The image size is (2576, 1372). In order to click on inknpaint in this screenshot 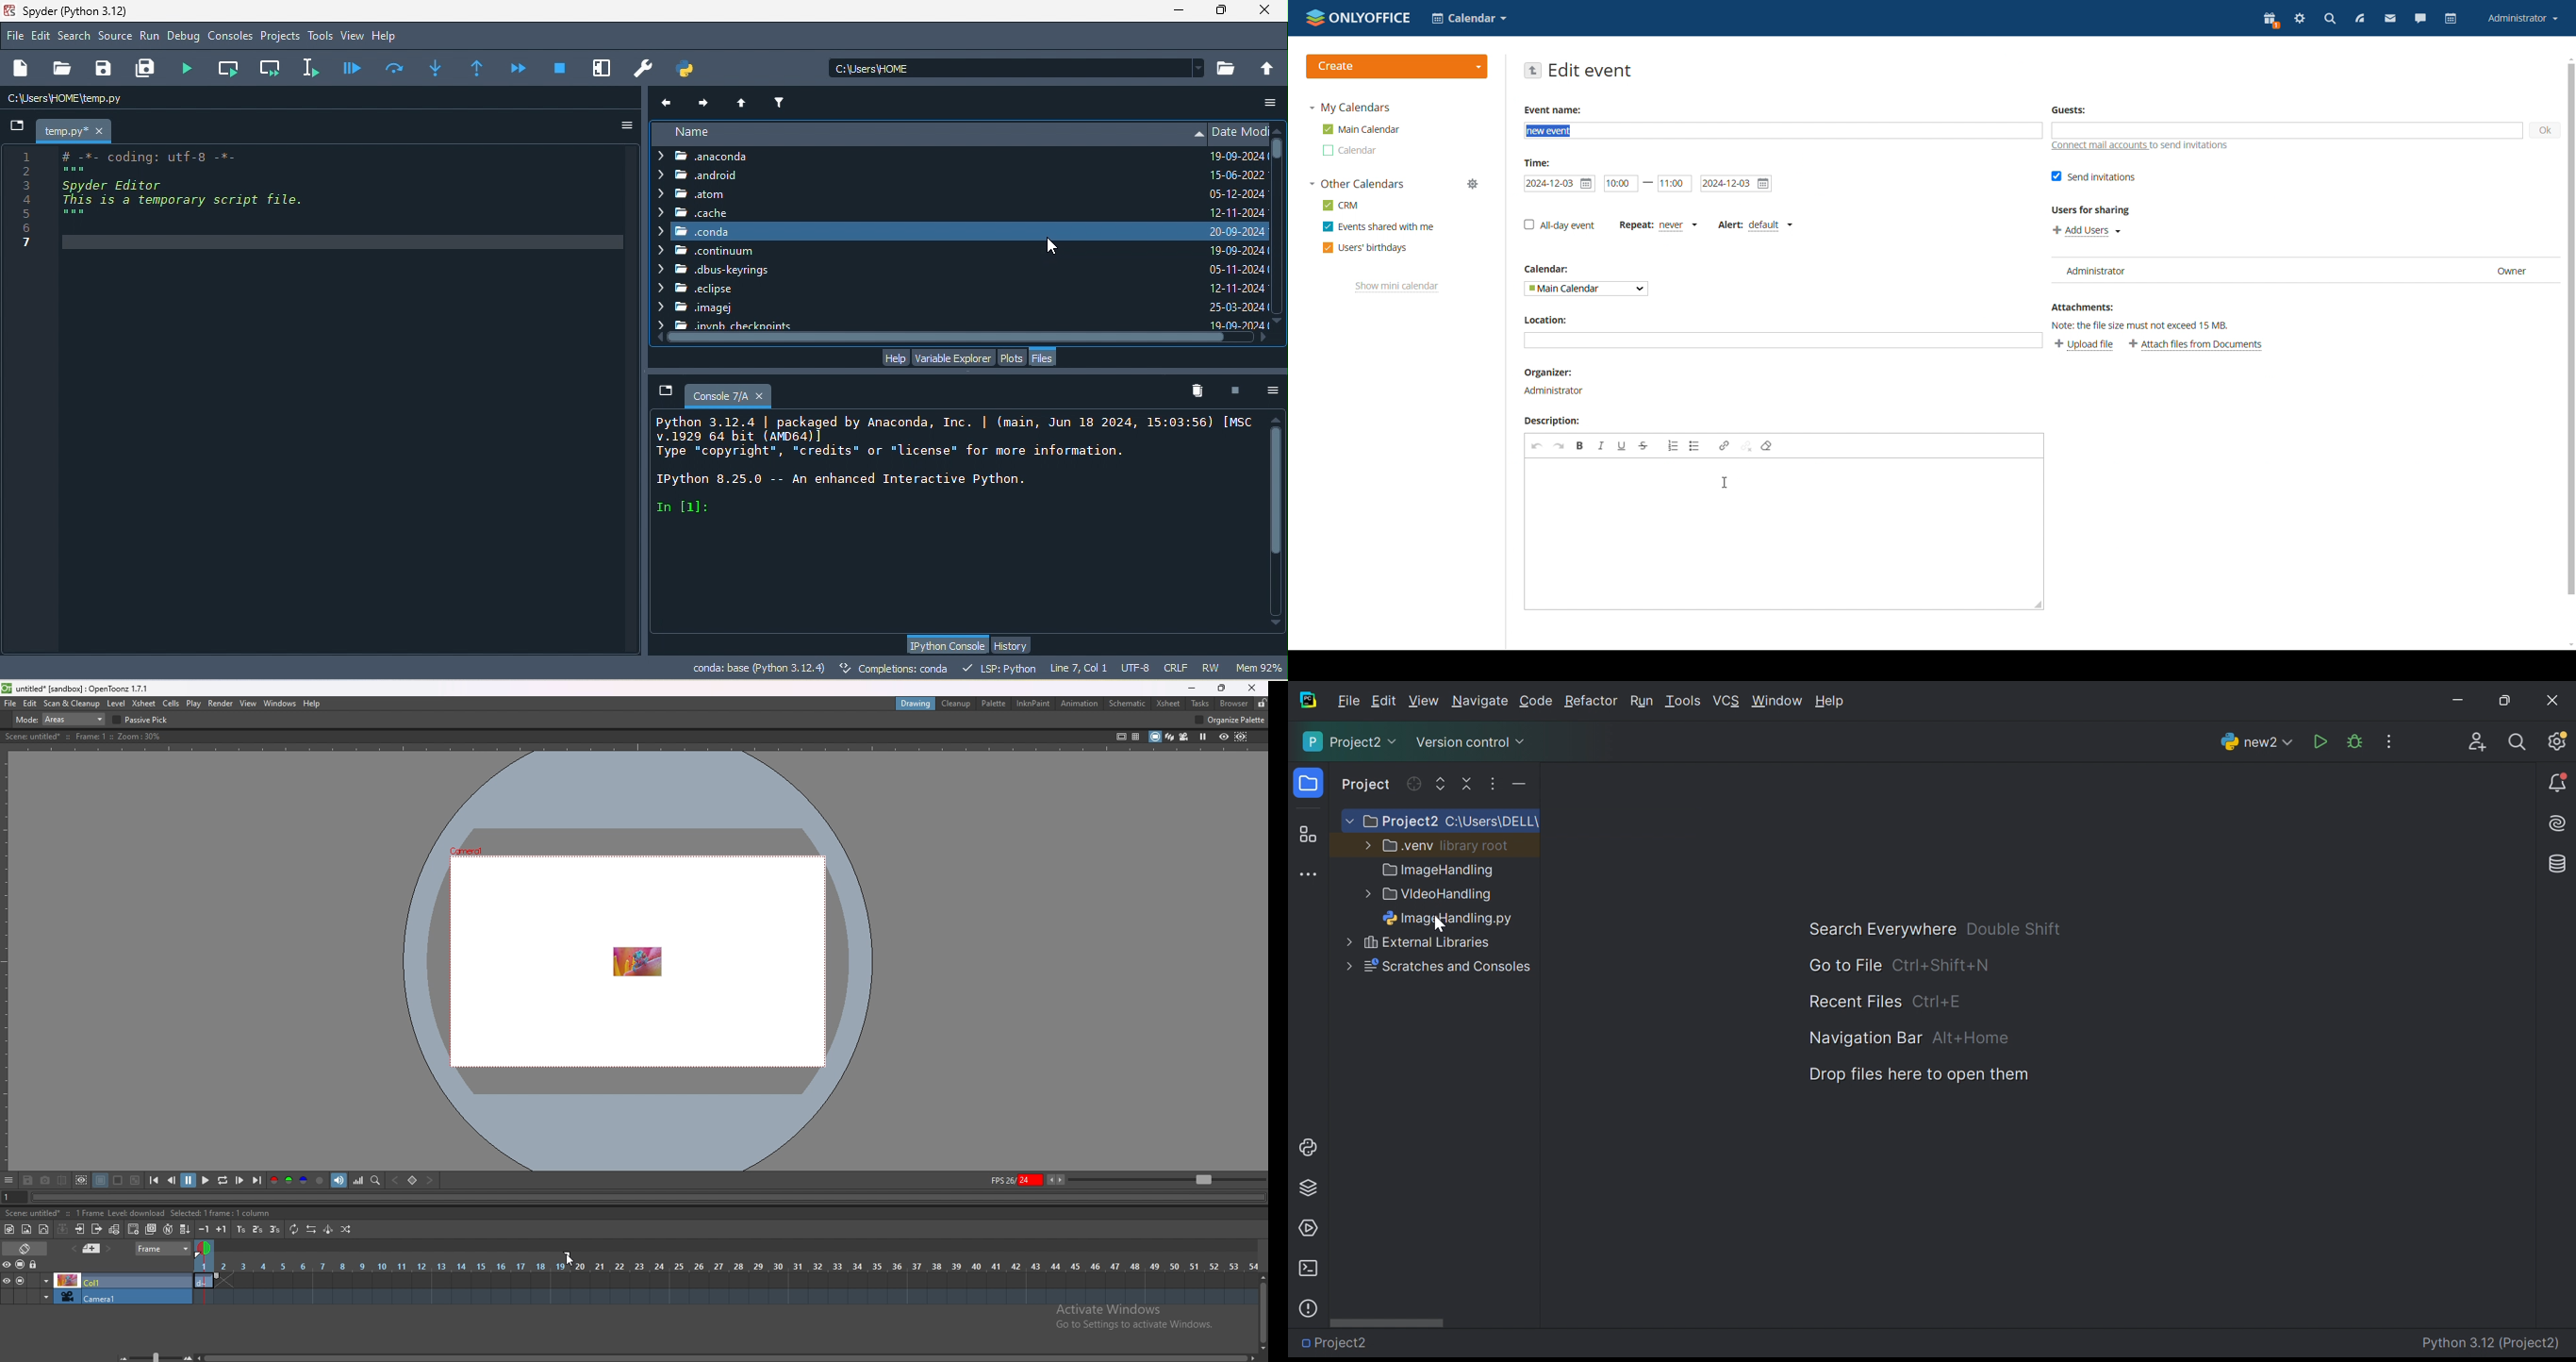, I will do `click(1034, 703)`.